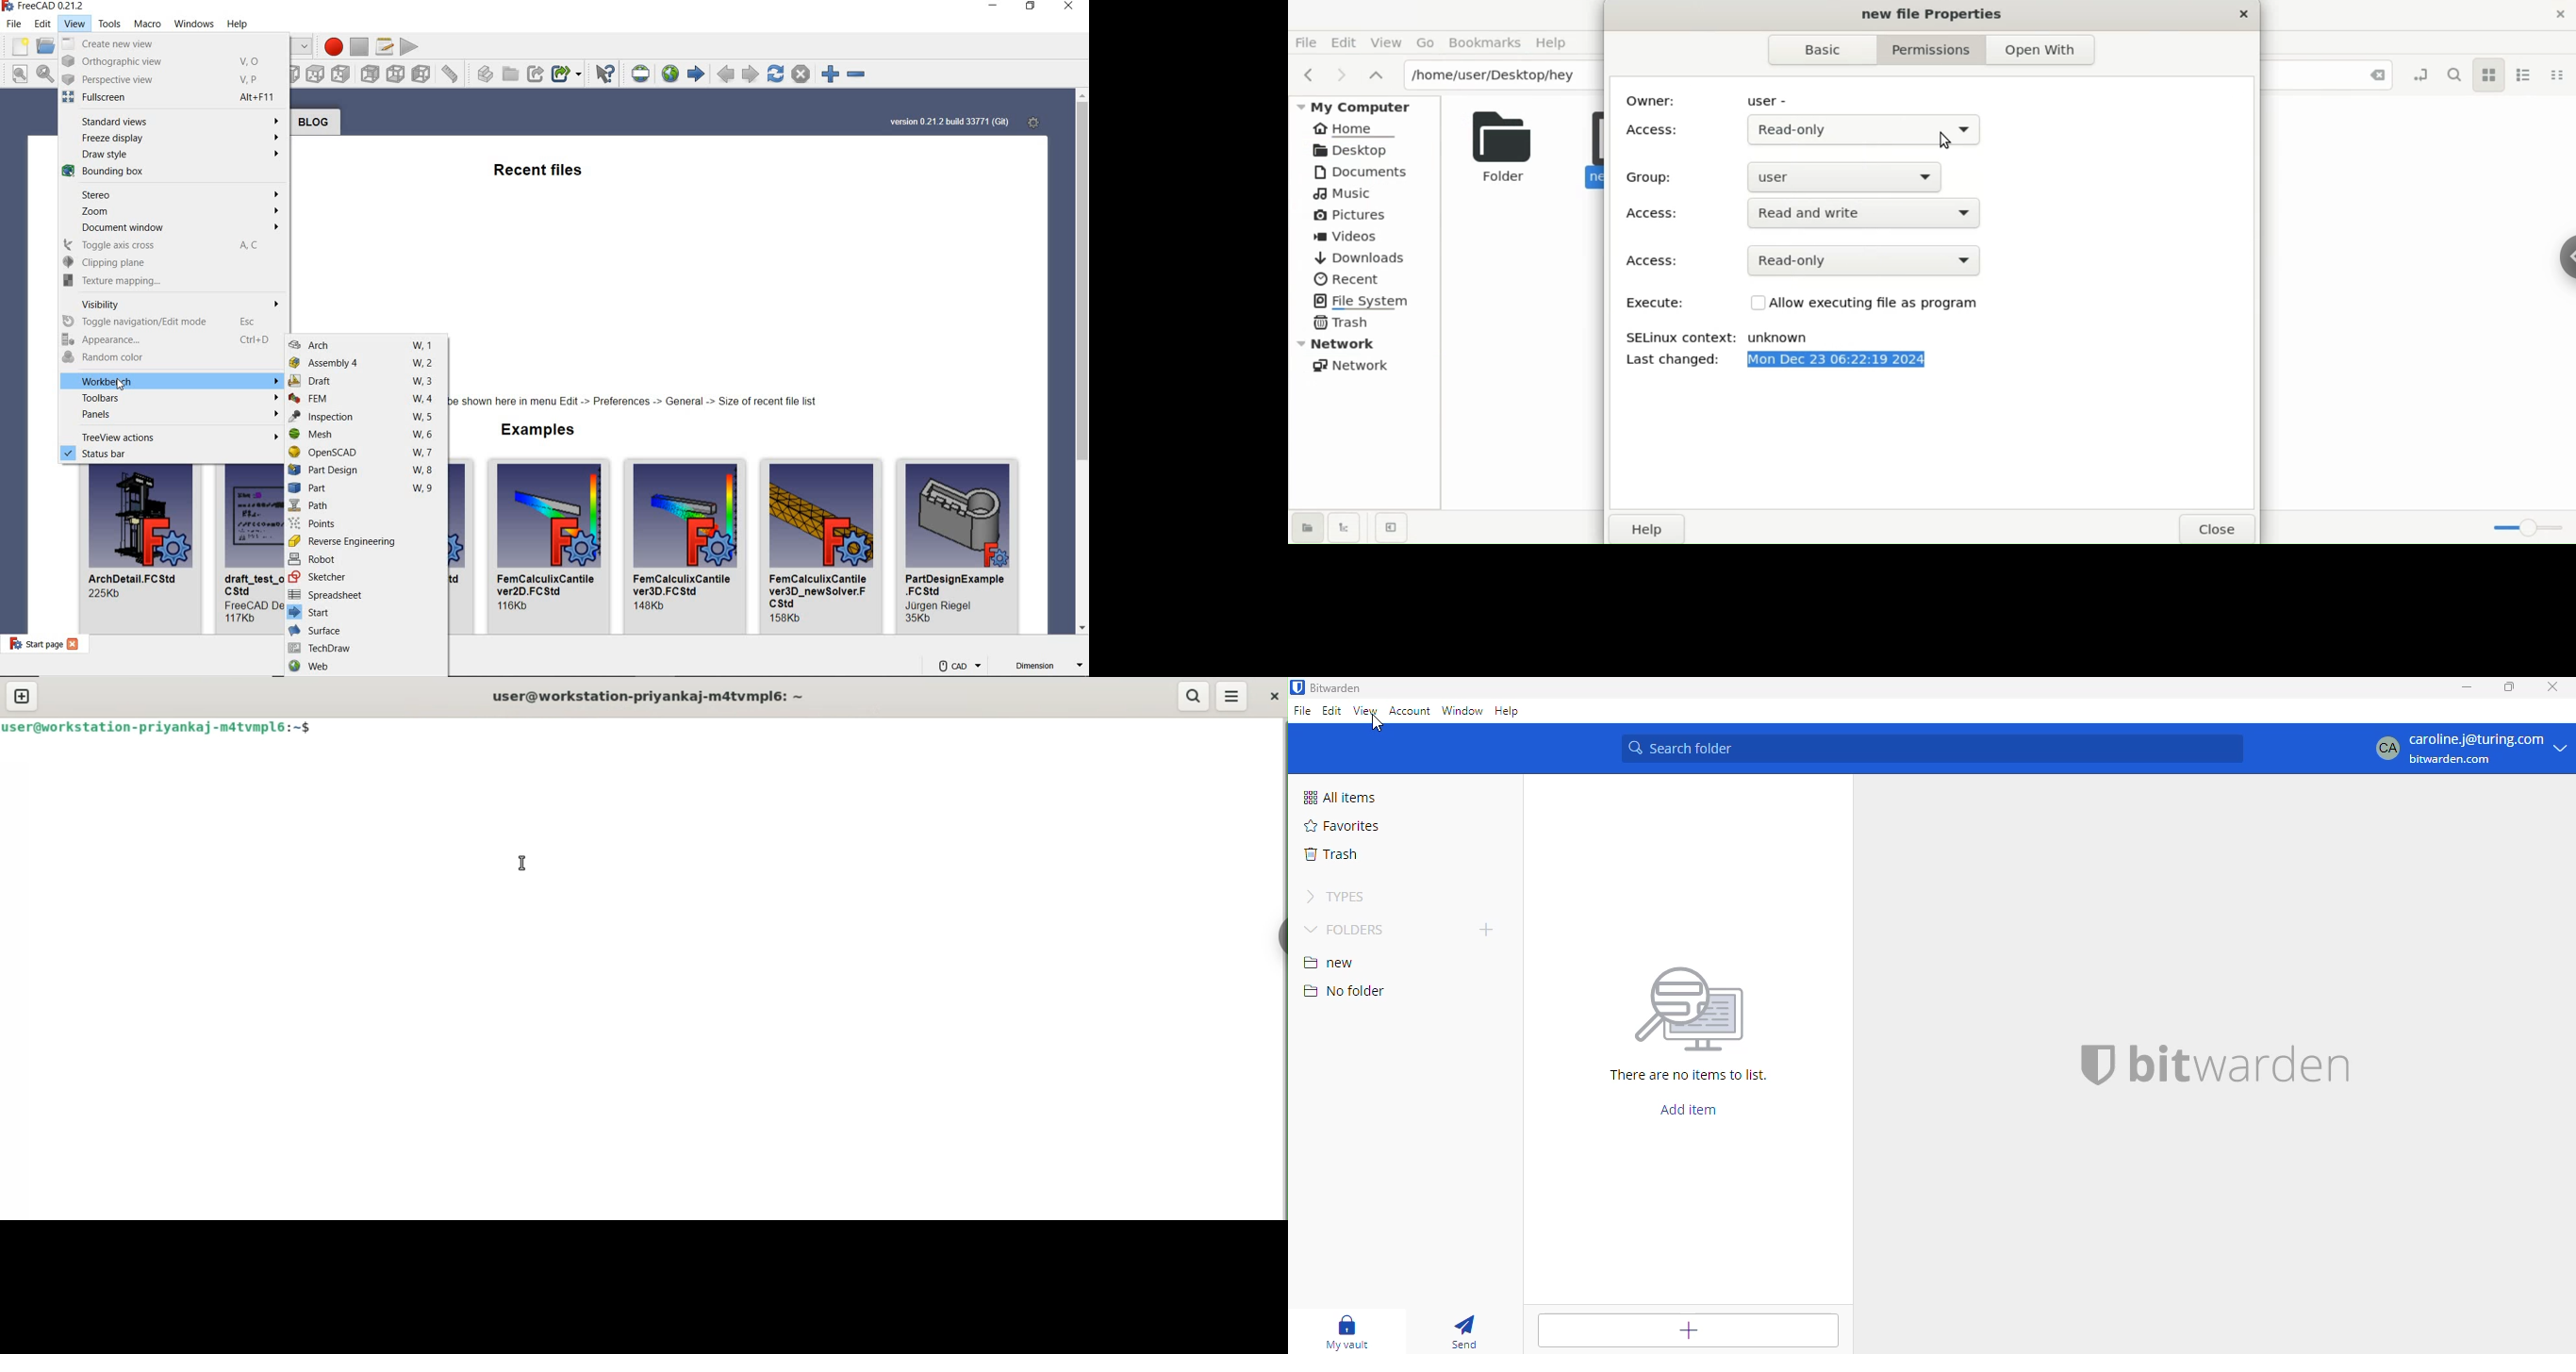 The height and width of the screenshot is (1372, 2576). What do you see at coordinates (409, 47) in the screenshot?
I see `execute macro` at bounding box center [409, 47].